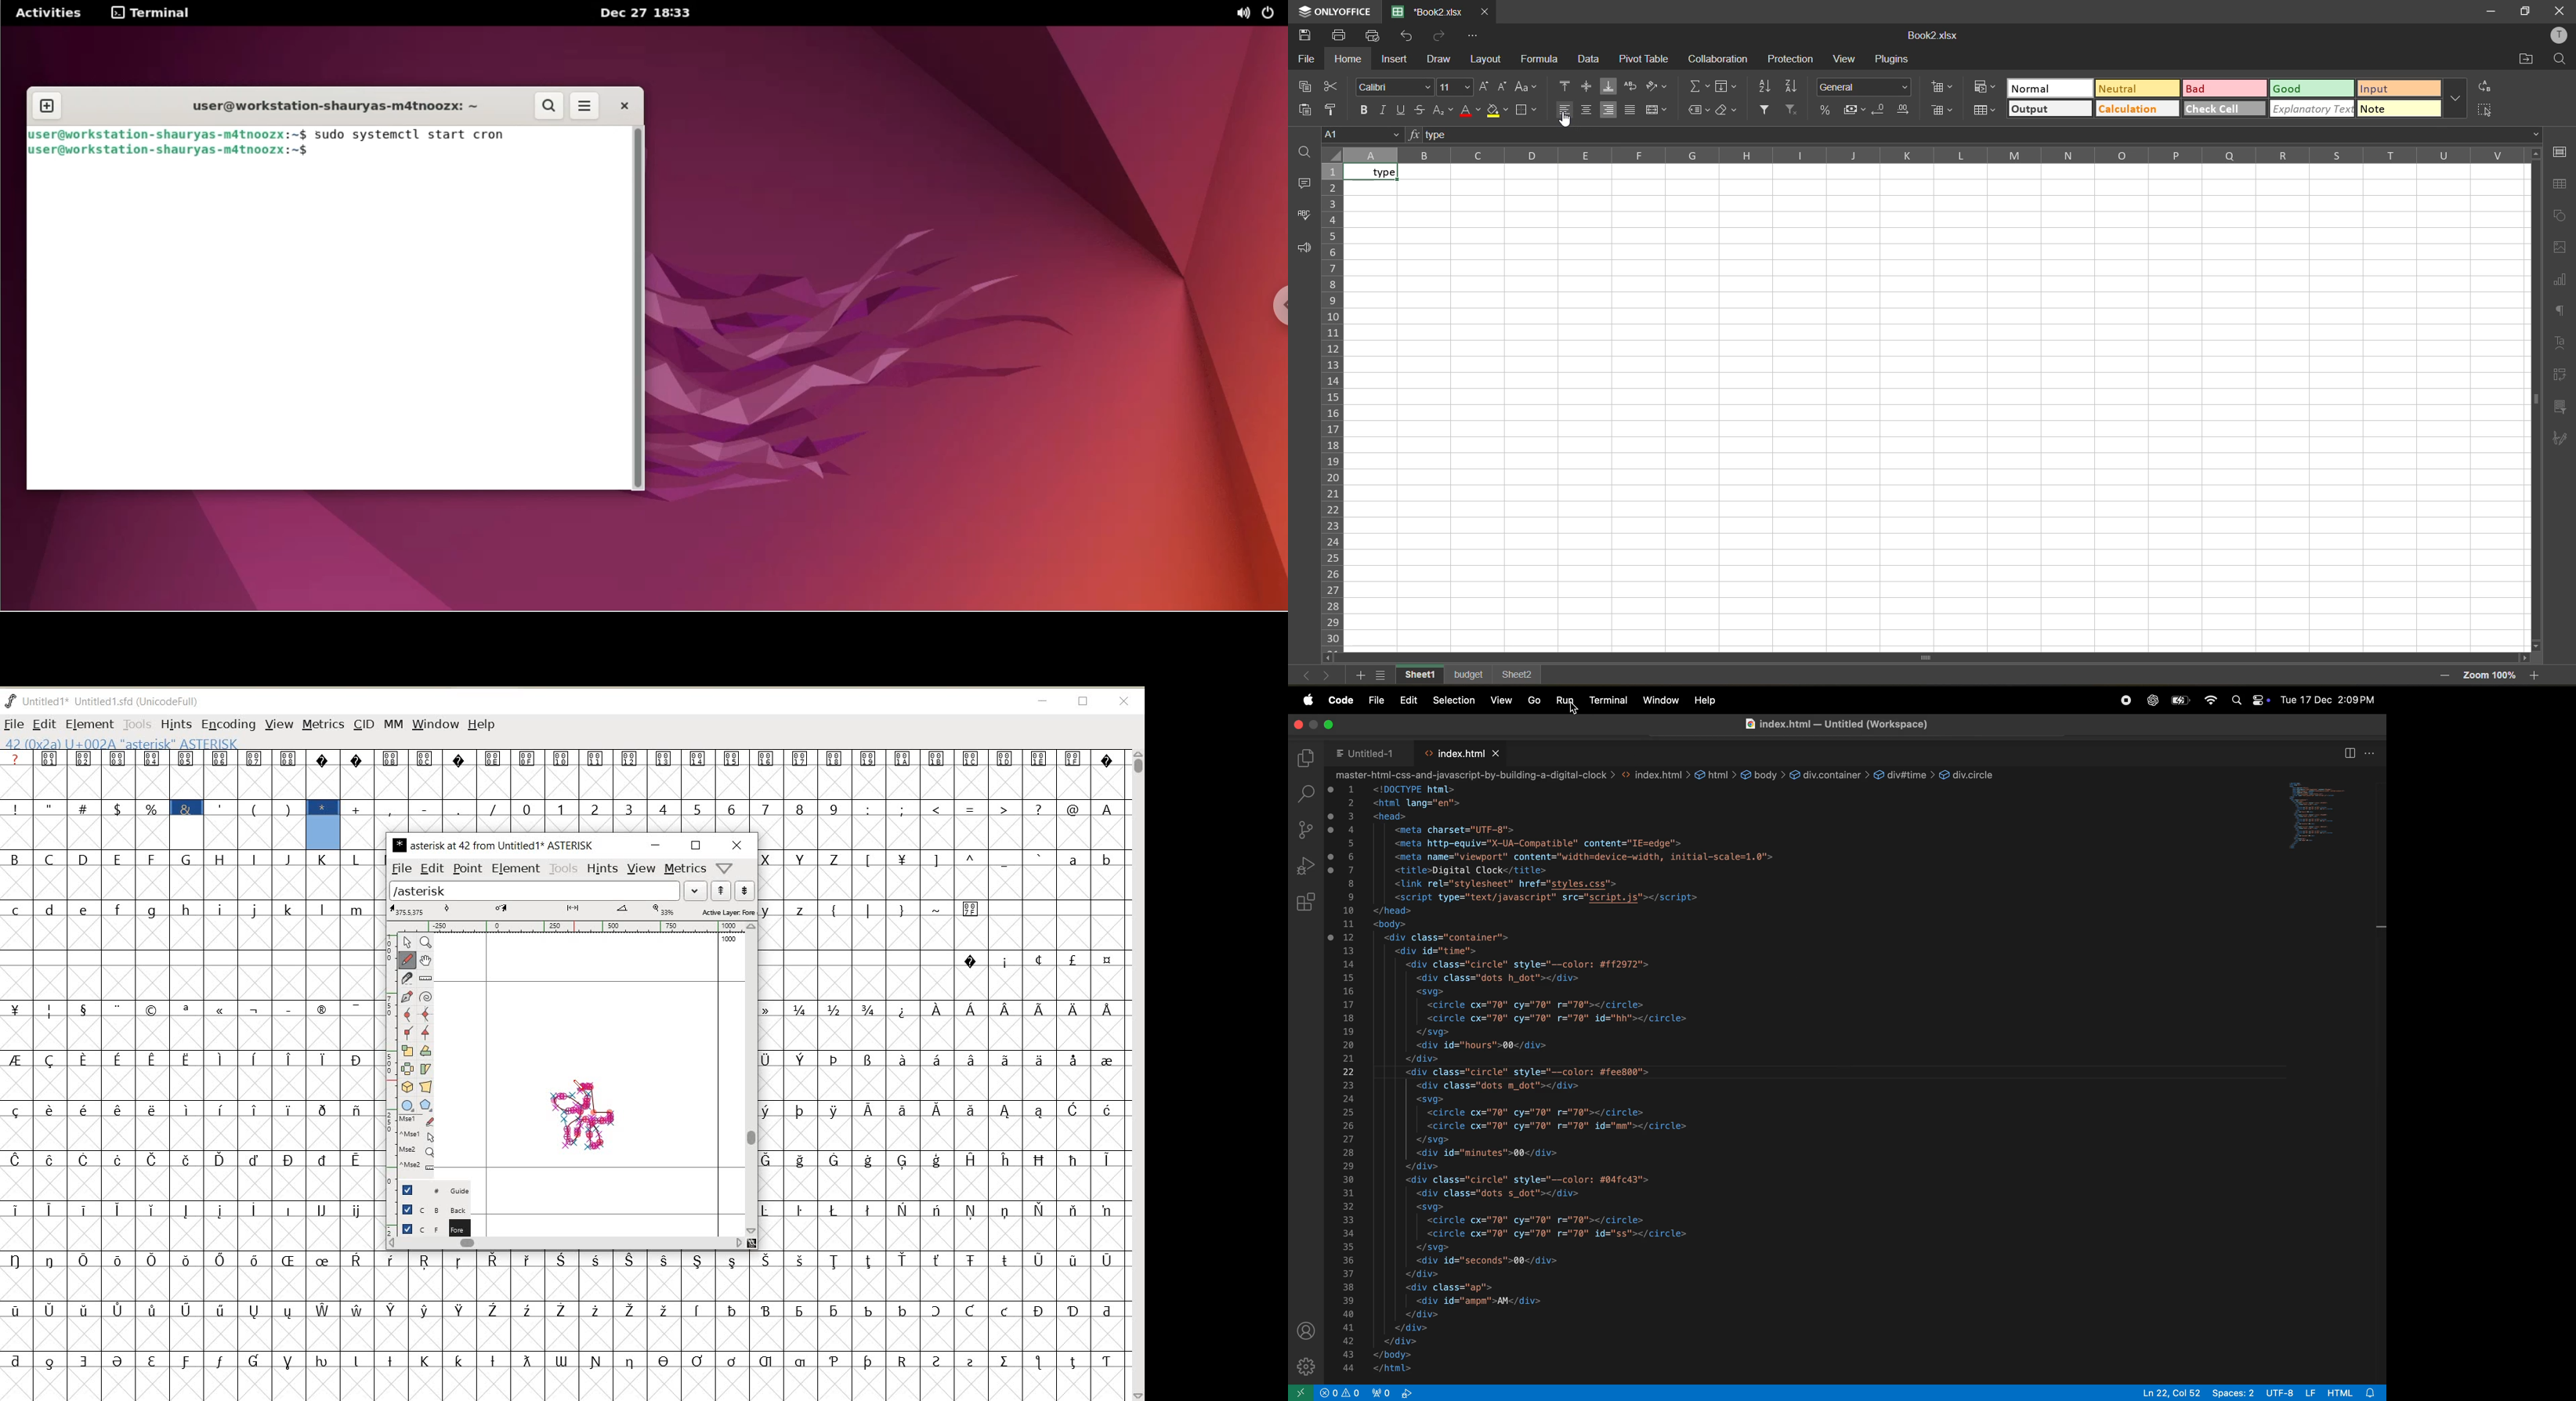 The height and width of the screenshot is (1428, 2576). Describe the element at coordinates (1697, 110) in the screenshot. I see `named ranges` at that location.